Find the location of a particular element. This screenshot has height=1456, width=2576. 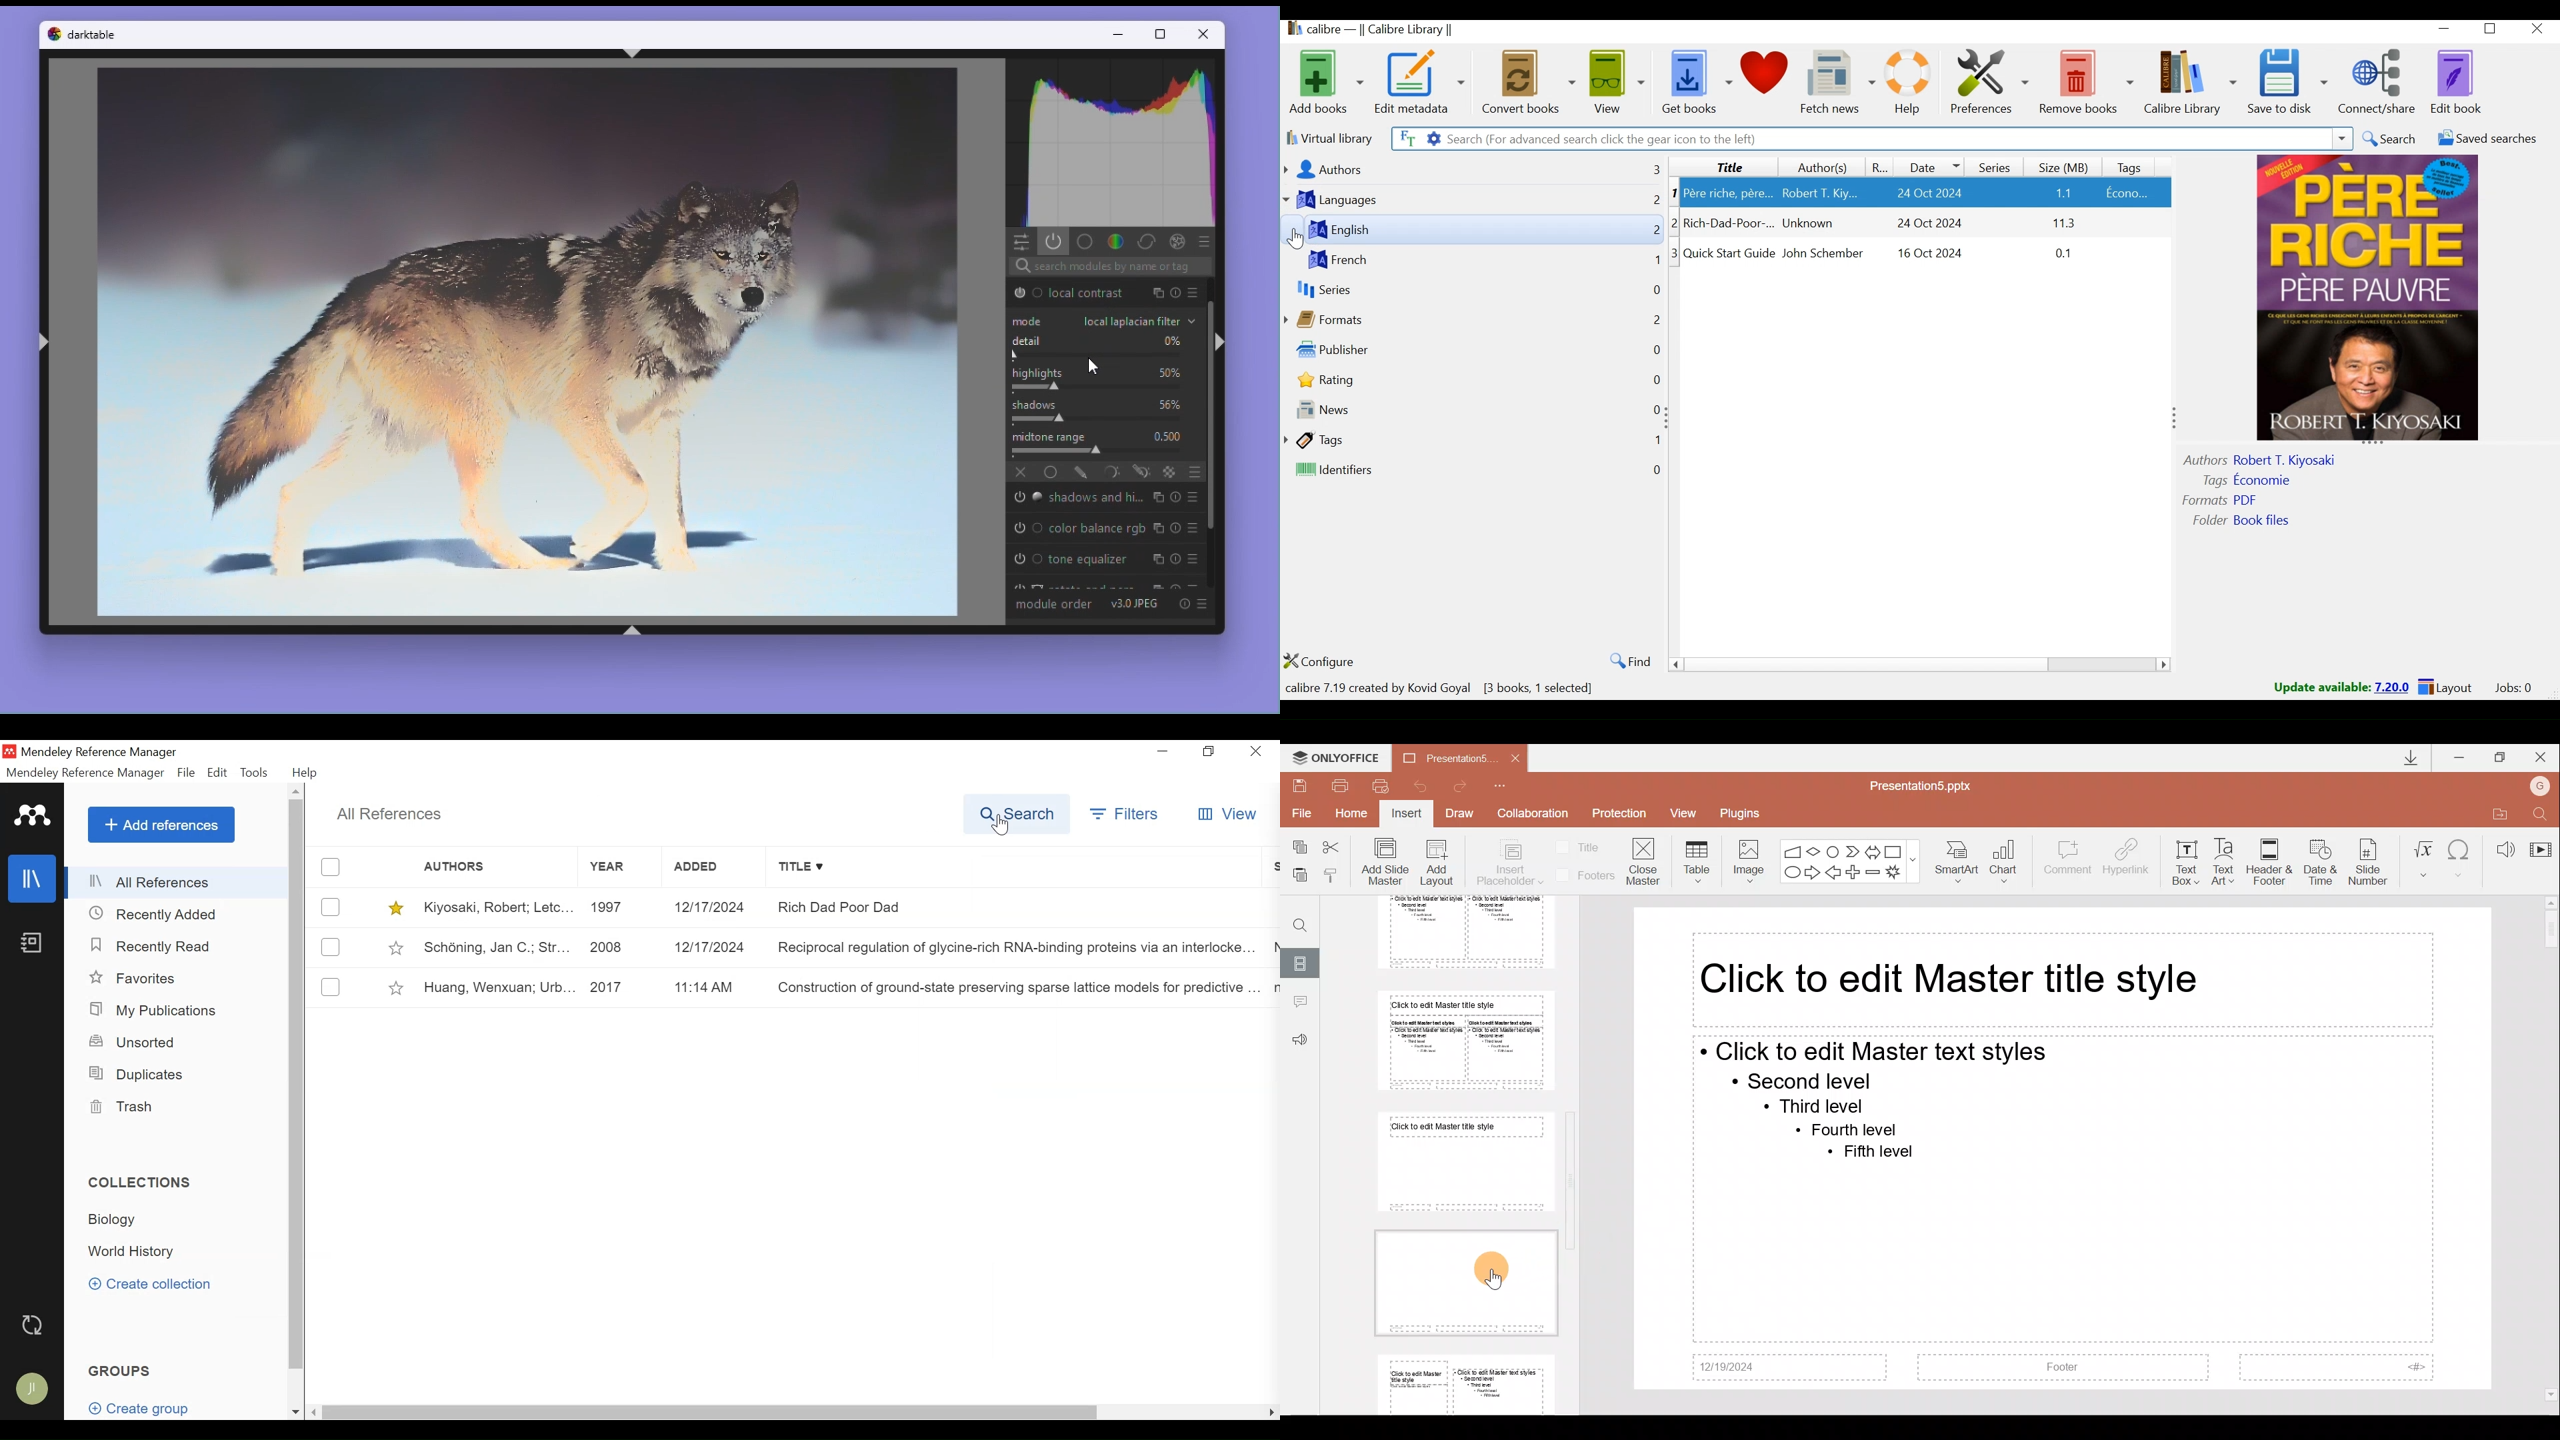

change the local contrast of highlights is located at coordinates (1036, 387).